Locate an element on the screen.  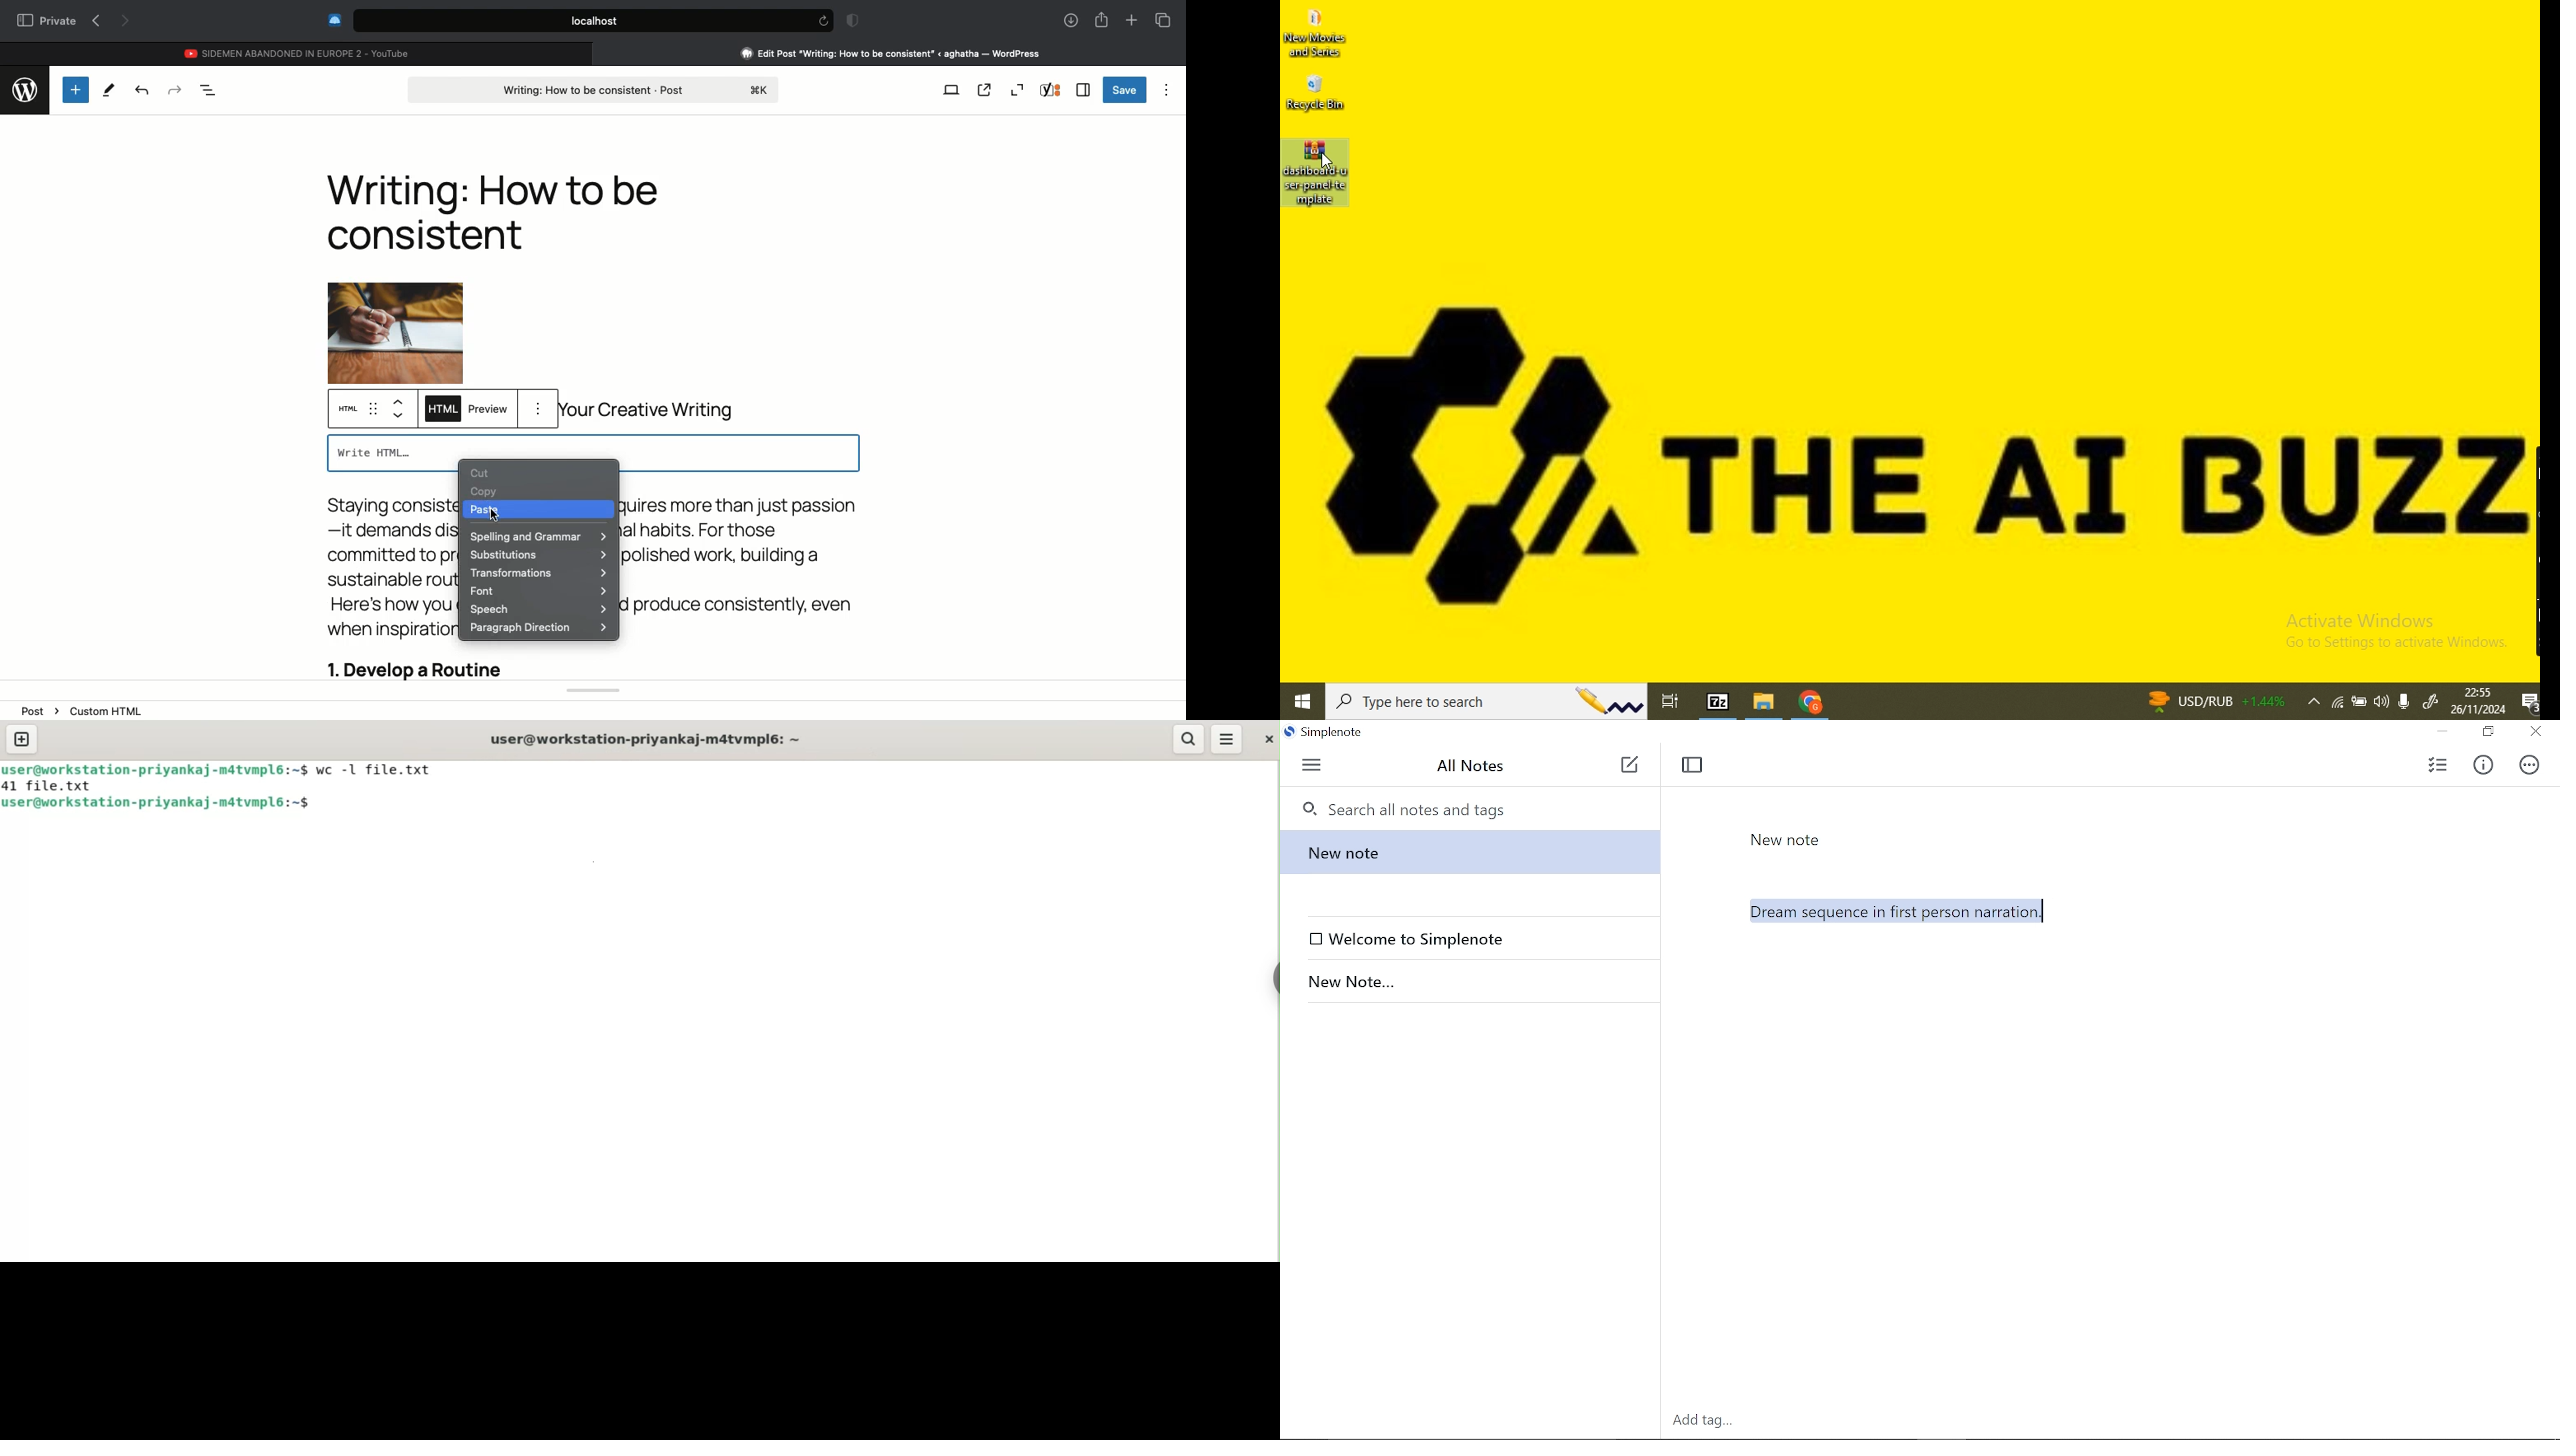
Copy is located at coordinates (487, 493).